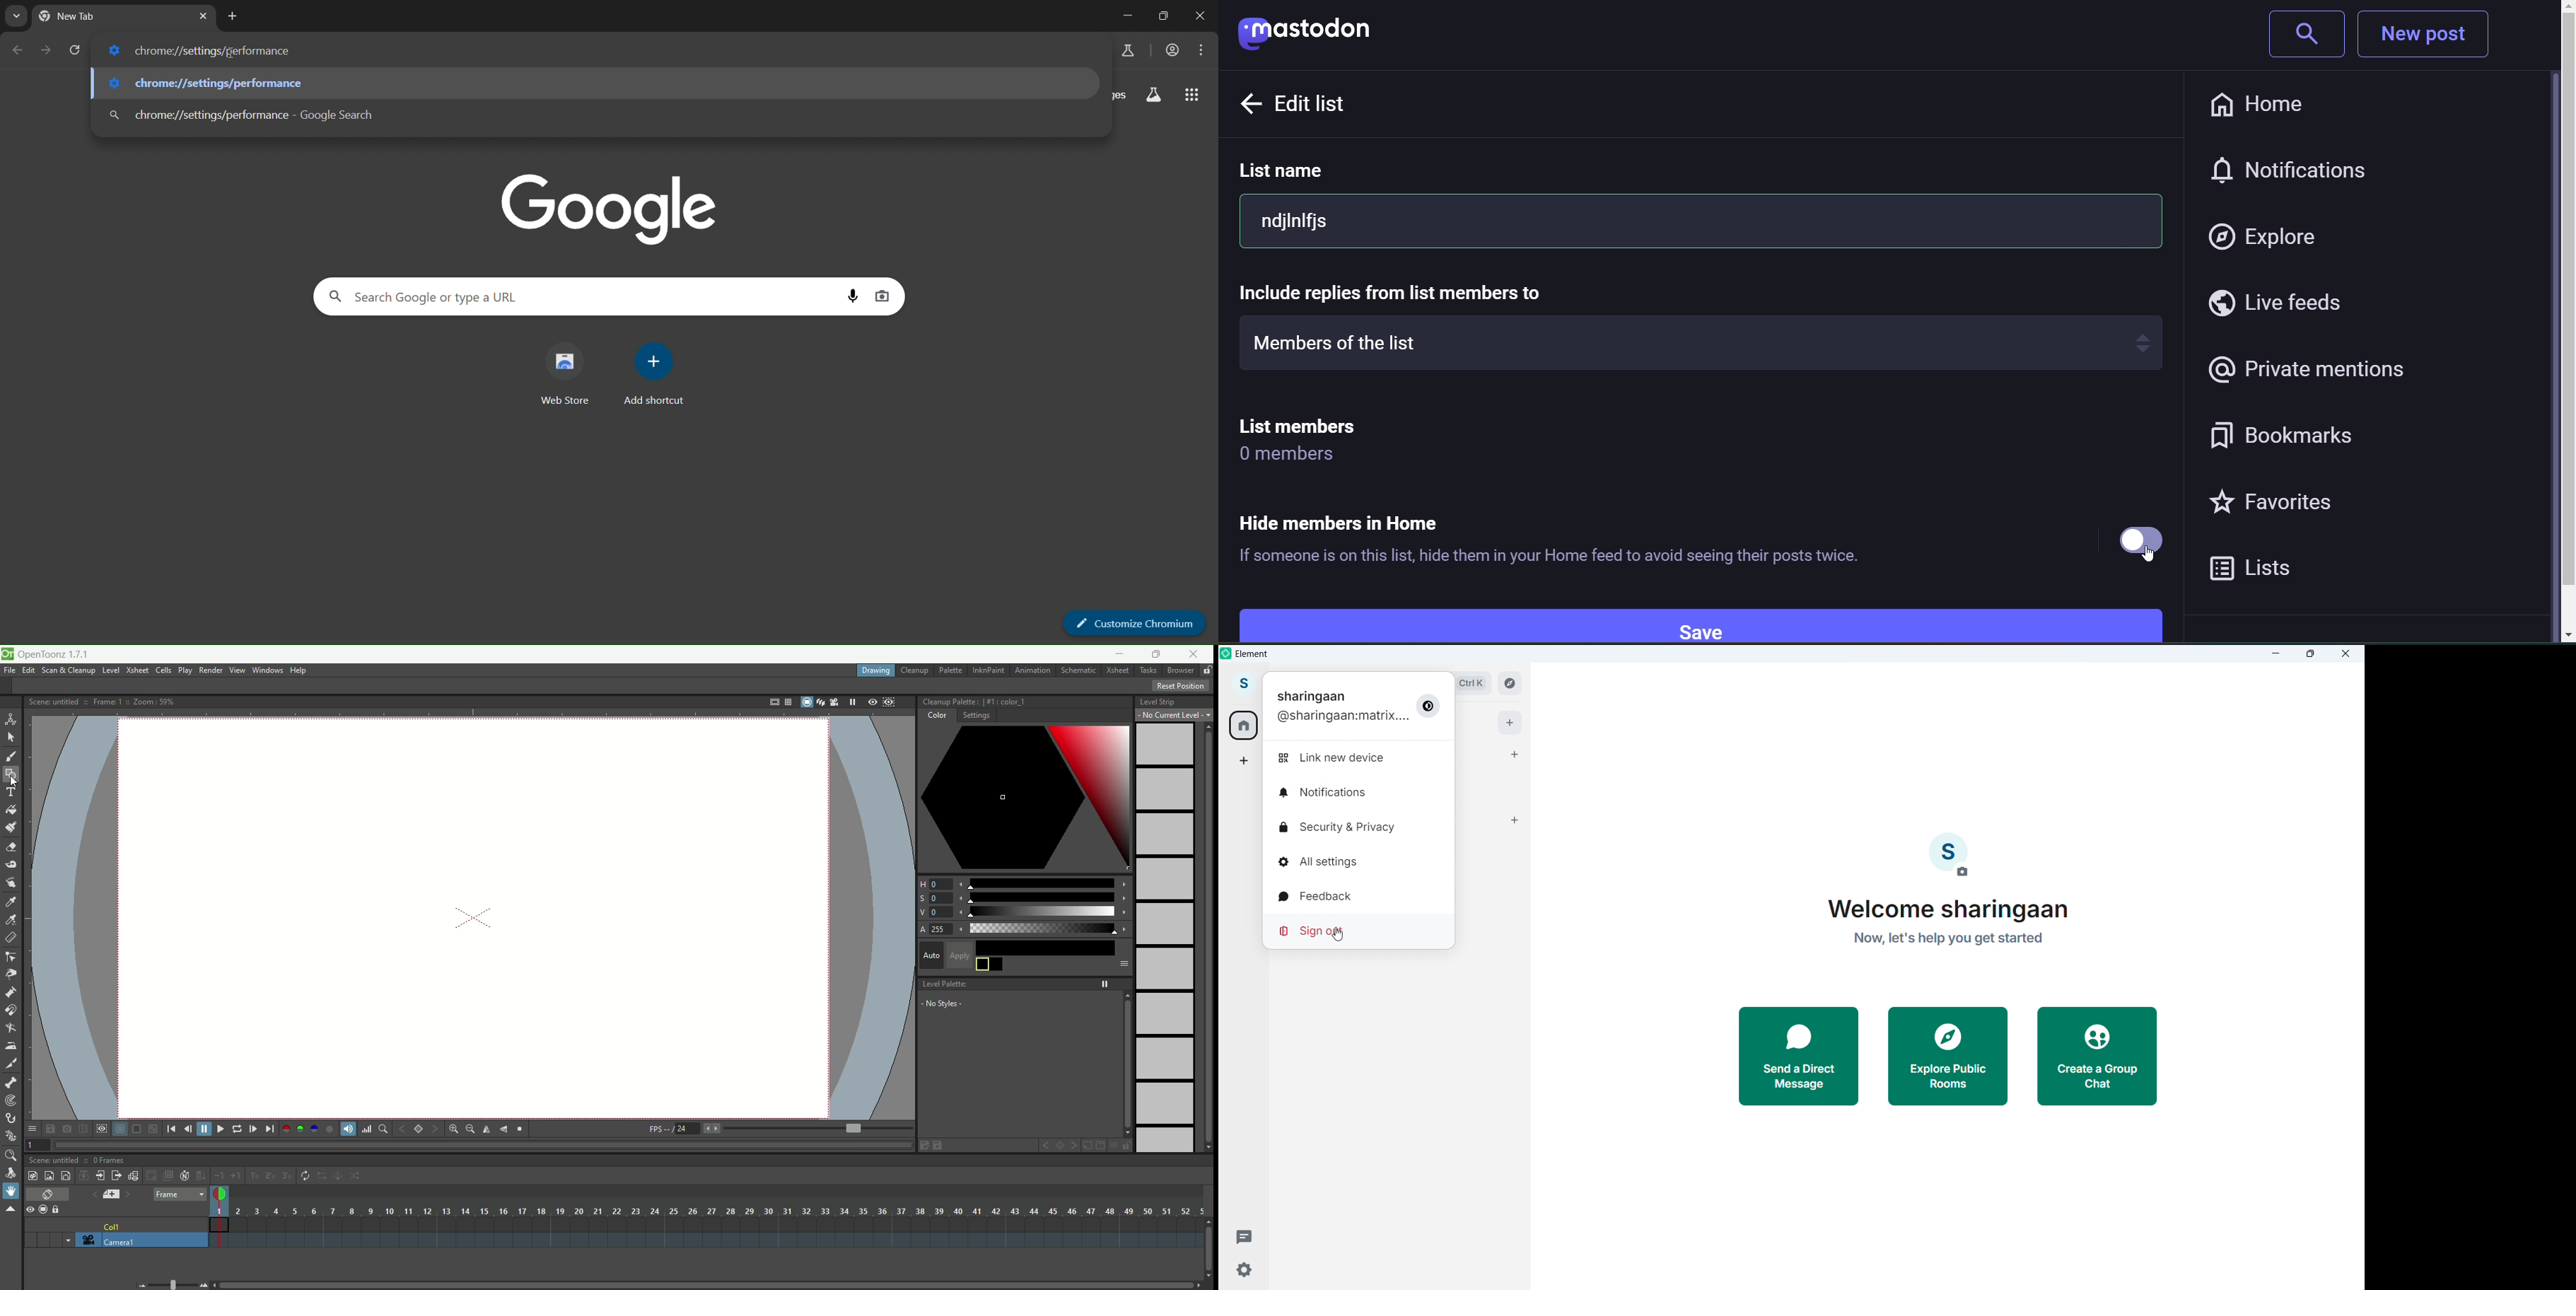 The height and width of the screenshot is (1316, 2576). What do you see at coordinates (235, 17) in the screenshot?
I see `new tab` at bounding box center [235, 17].